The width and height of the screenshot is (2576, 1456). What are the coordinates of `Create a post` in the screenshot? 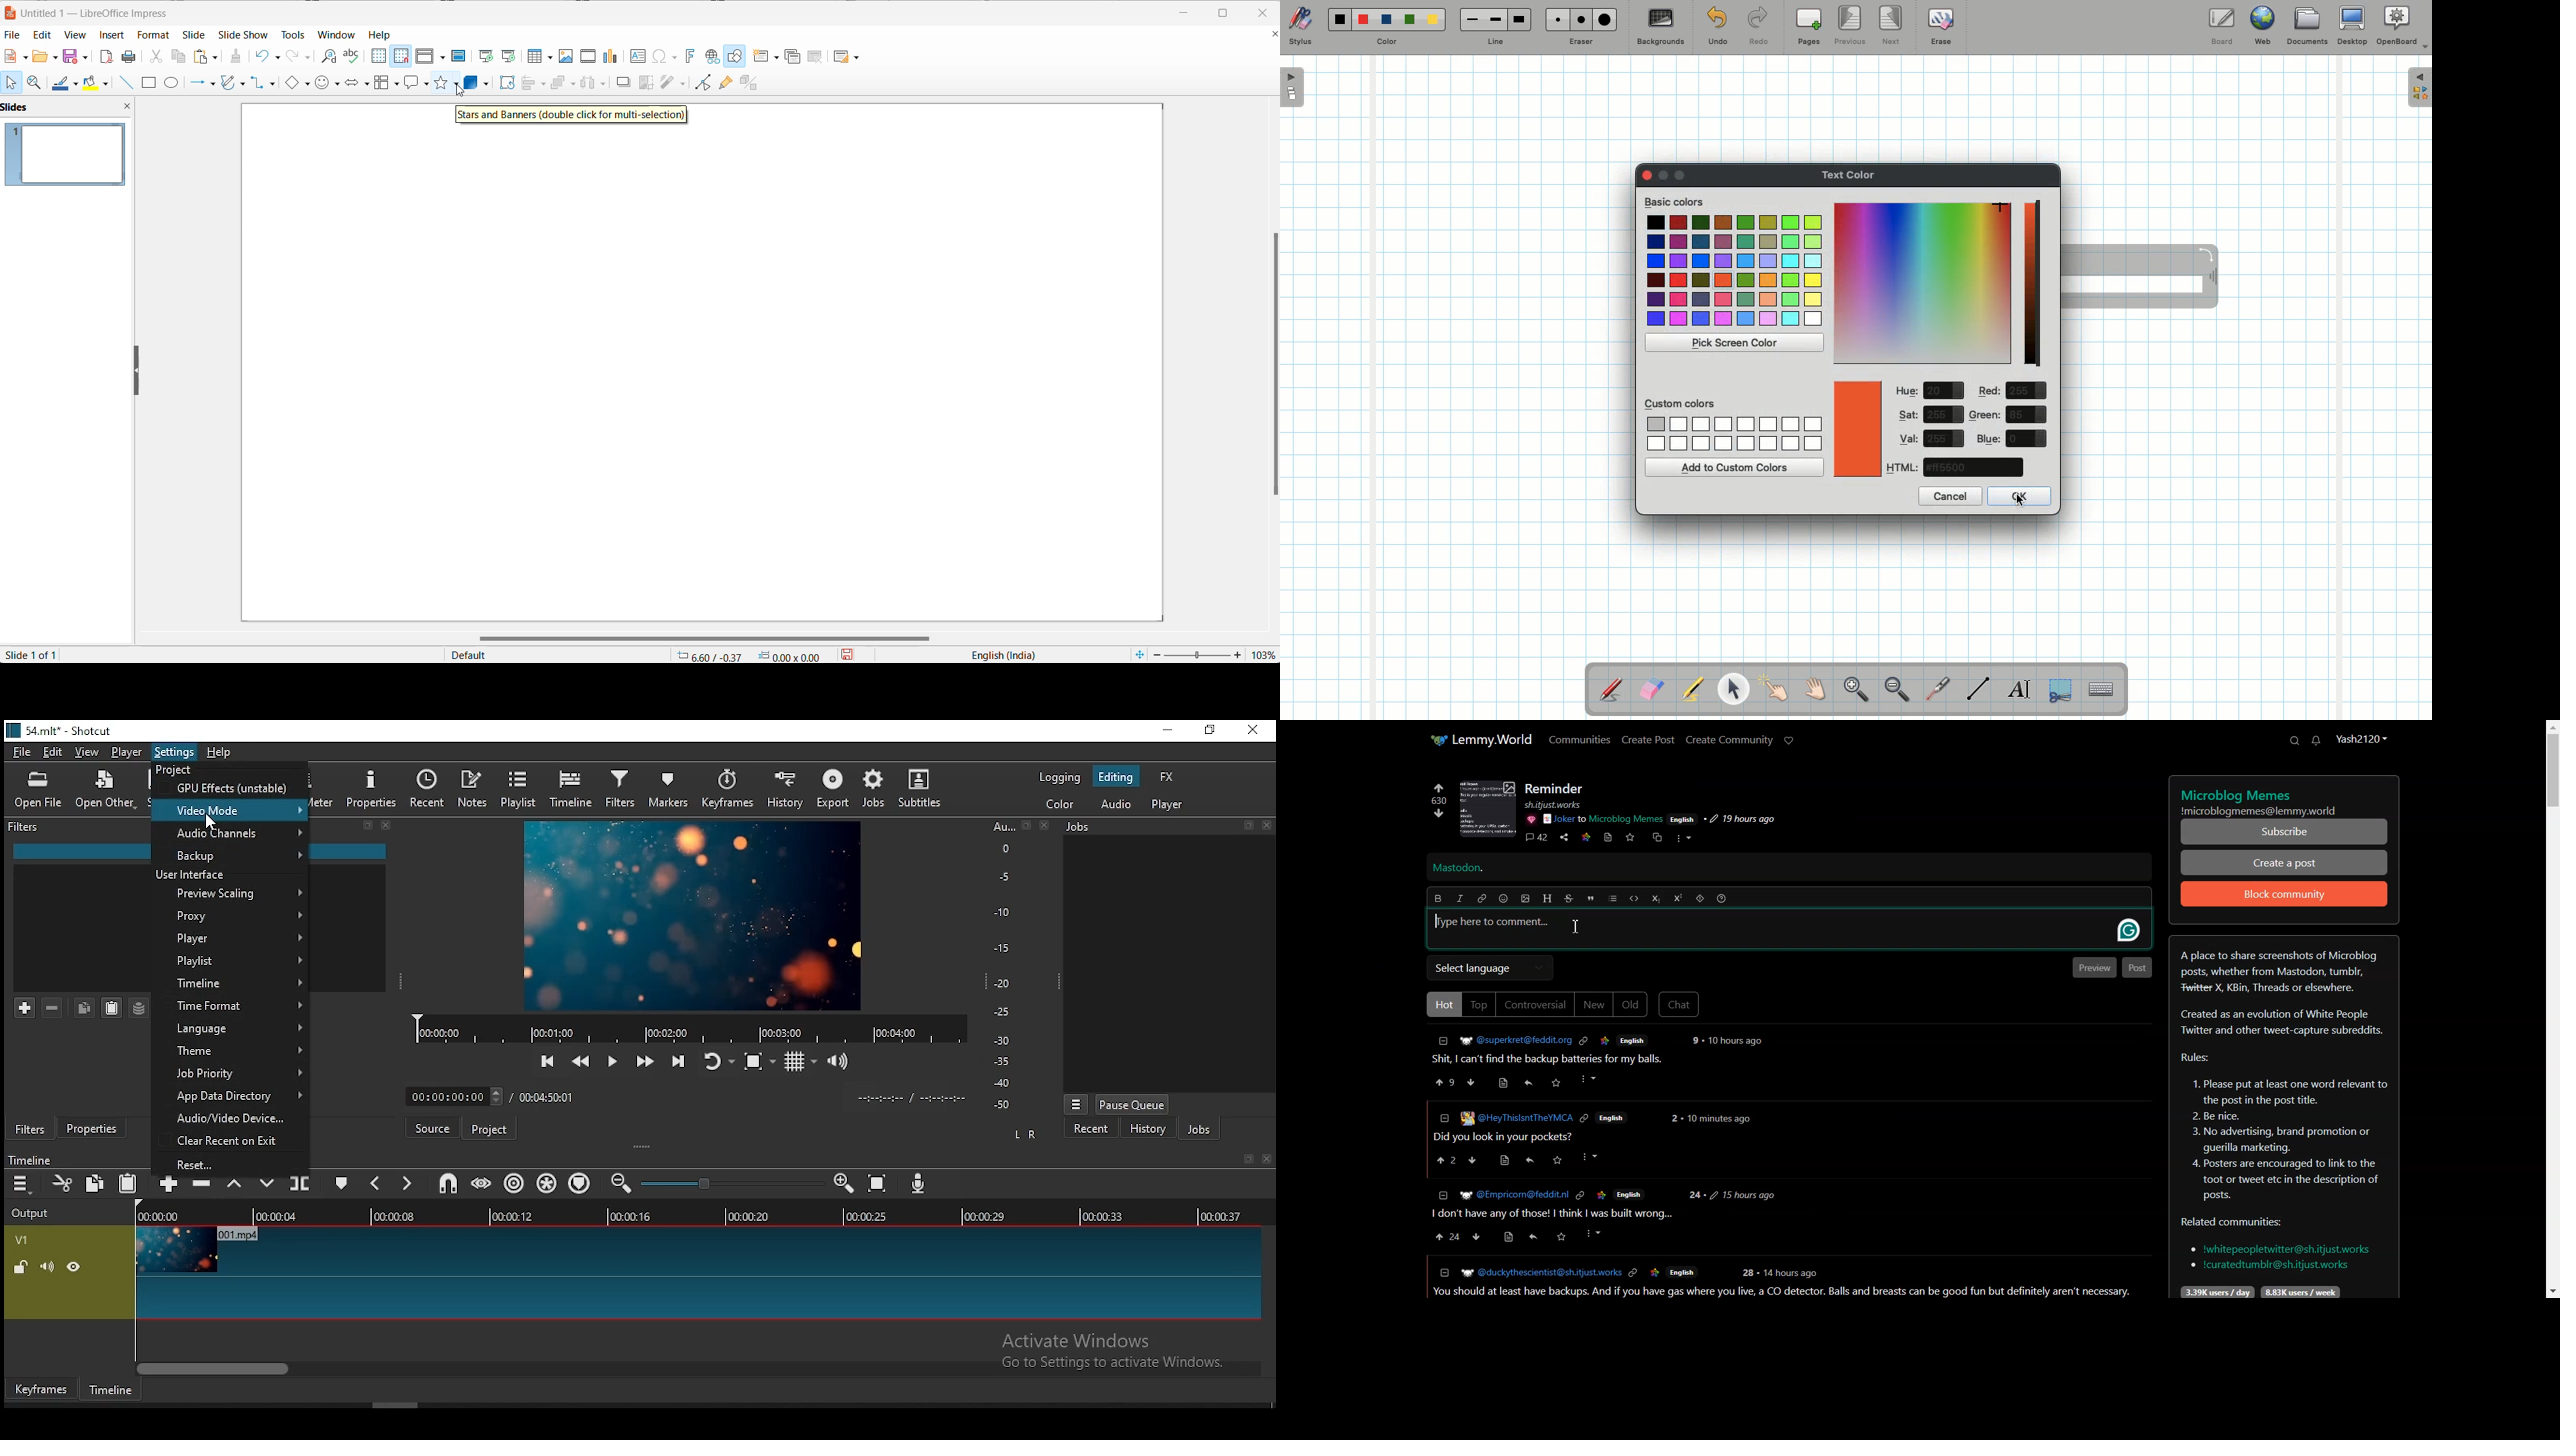 It's located at (2285, 862).